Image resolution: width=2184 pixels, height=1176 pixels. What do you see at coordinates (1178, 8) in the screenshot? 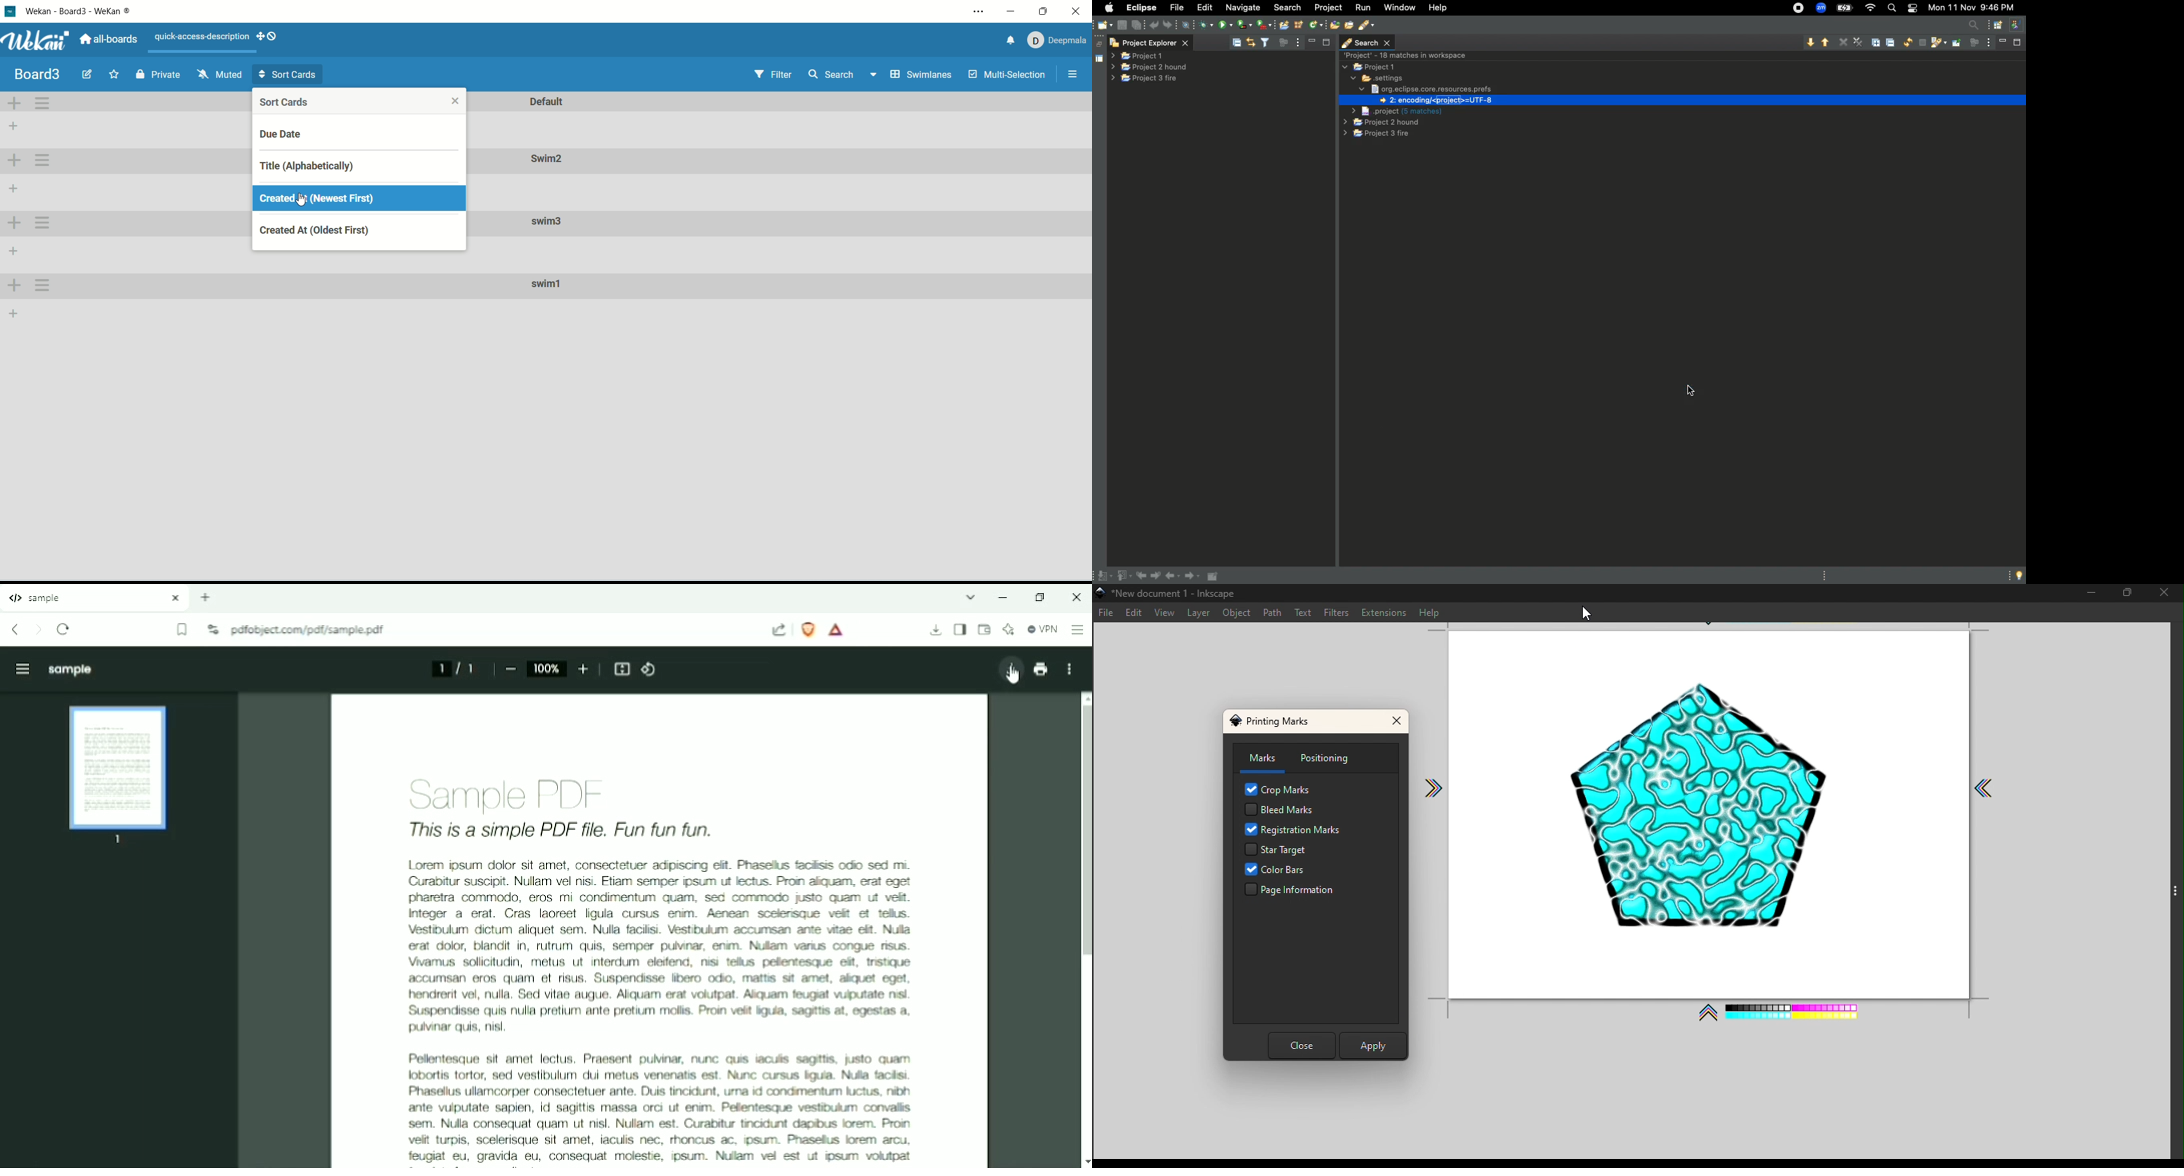
I see `File` at bounding box center [1178, 8].